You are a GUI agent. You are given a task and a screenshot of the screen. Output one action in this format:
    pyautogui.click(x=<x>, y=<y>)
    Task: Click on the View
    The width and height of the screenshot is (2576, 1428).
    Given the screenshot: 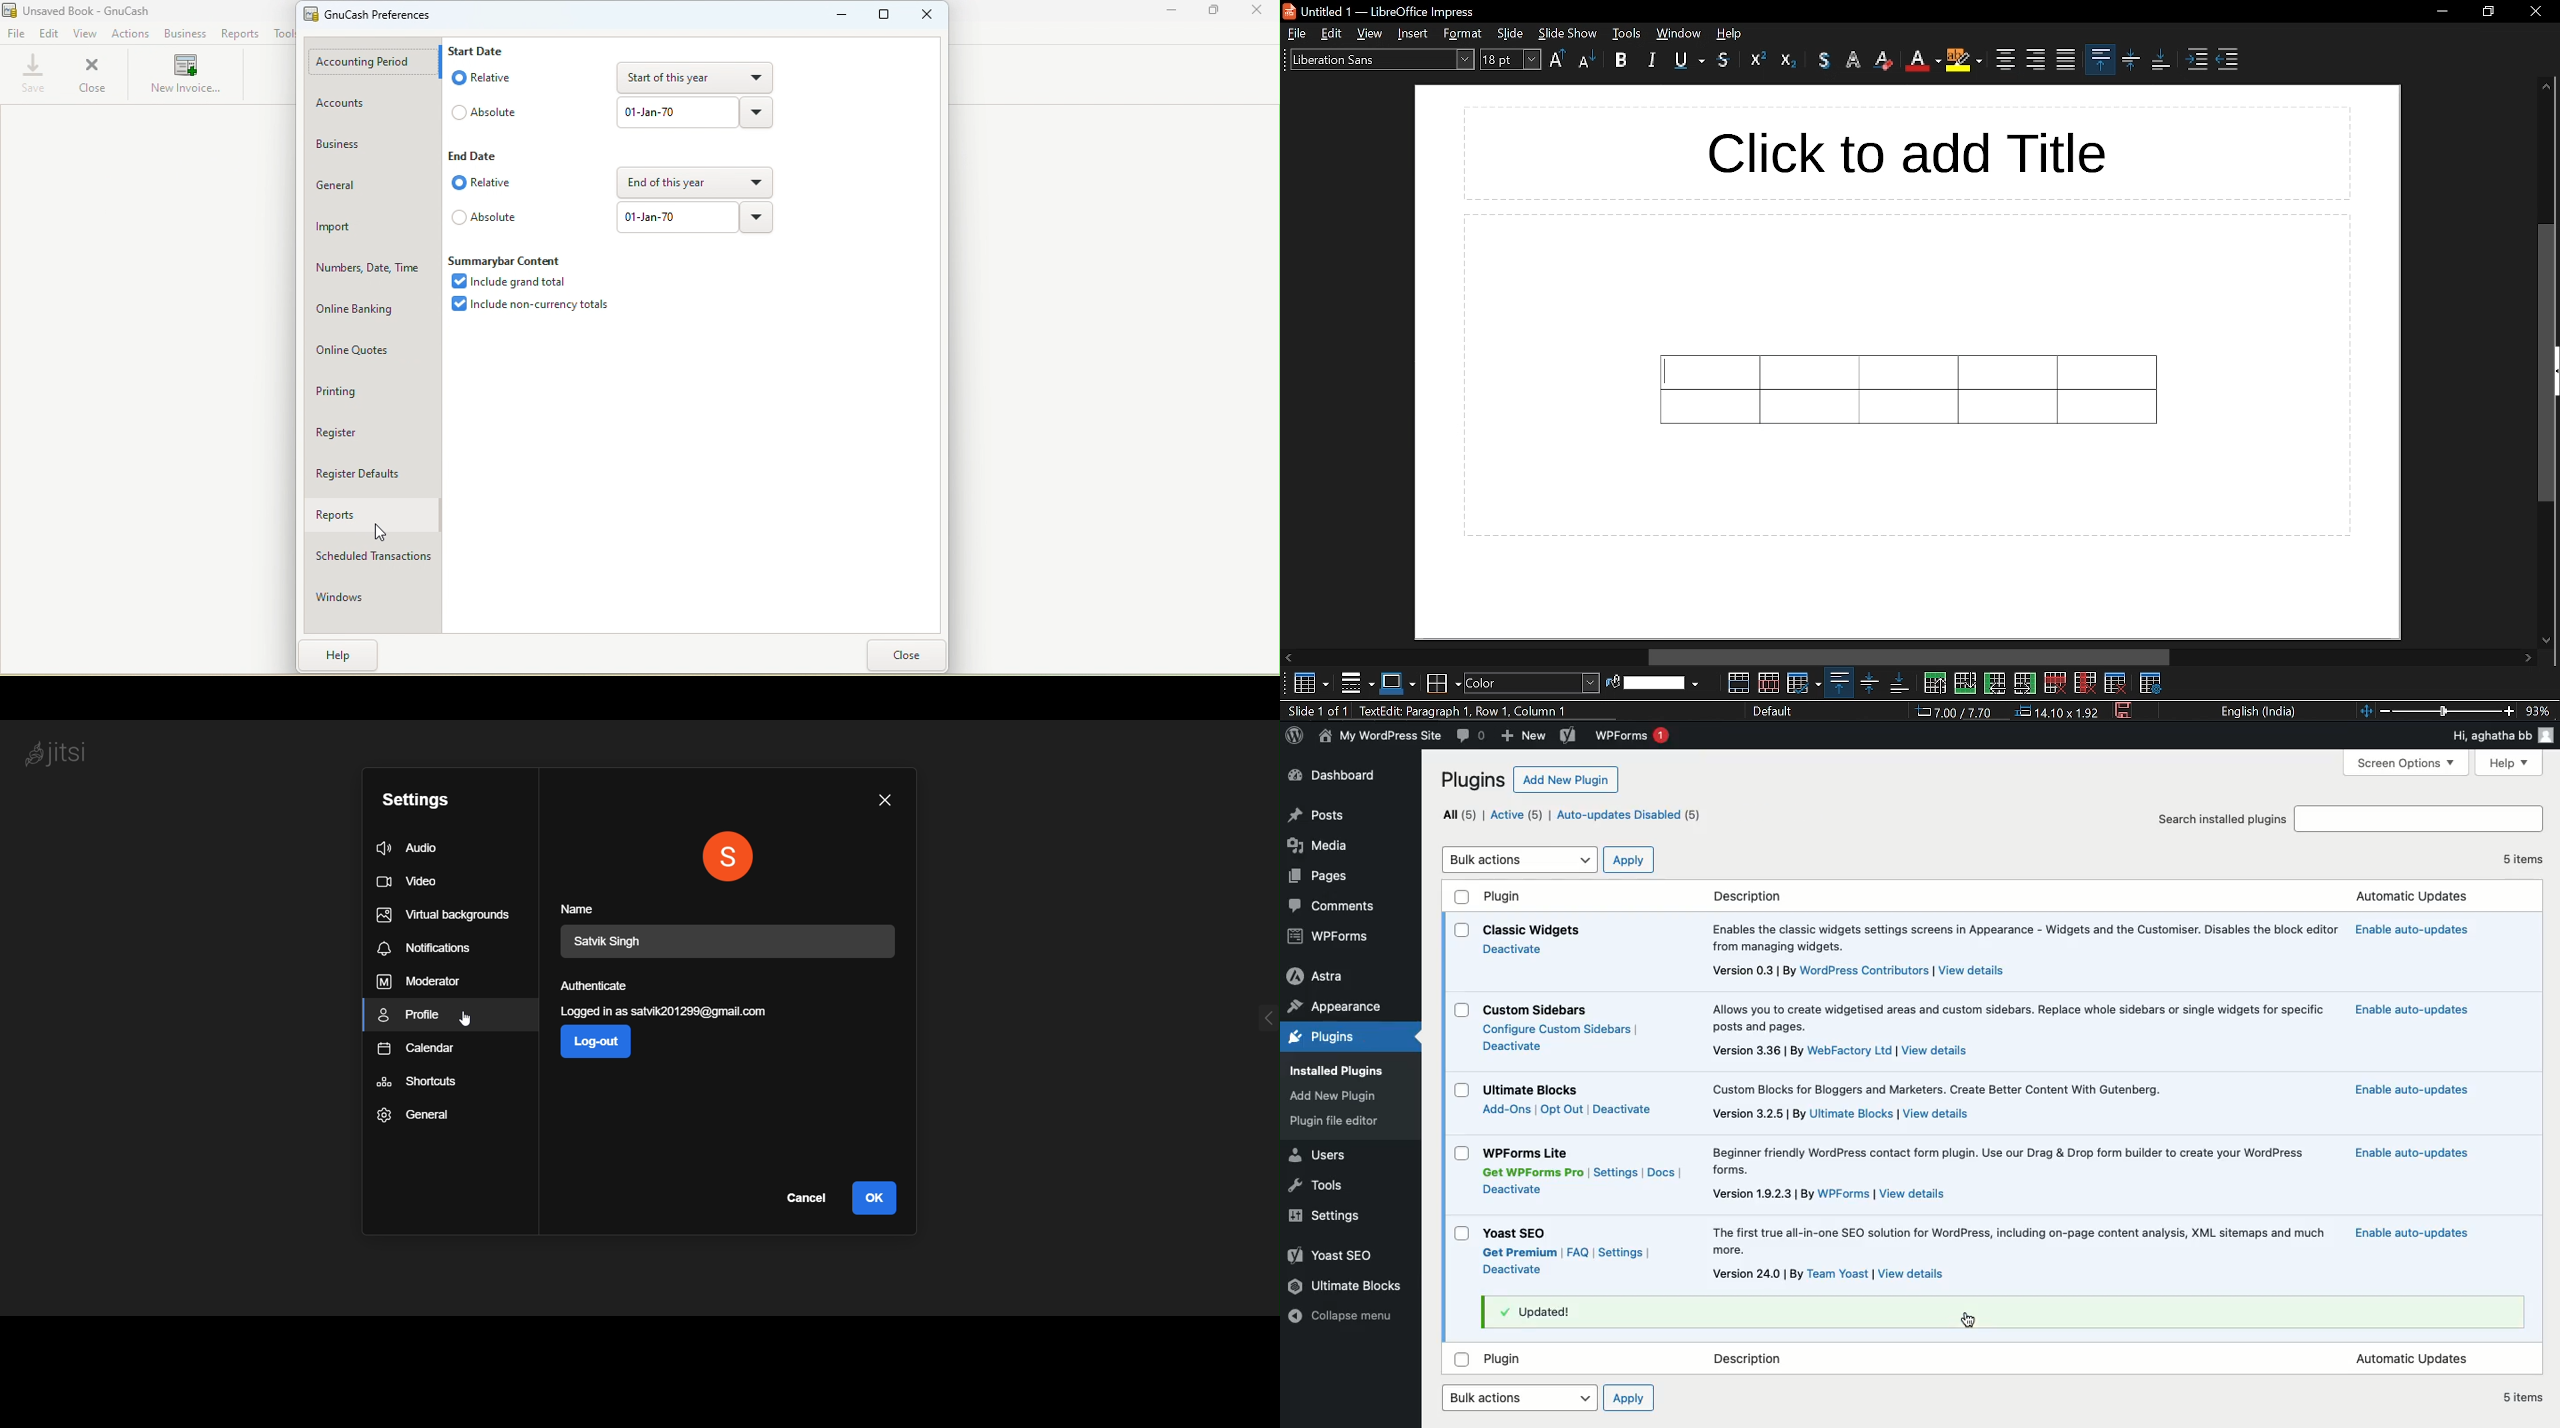 What is the action you would take?
    pyautogui.click(x=86, y=34)
    